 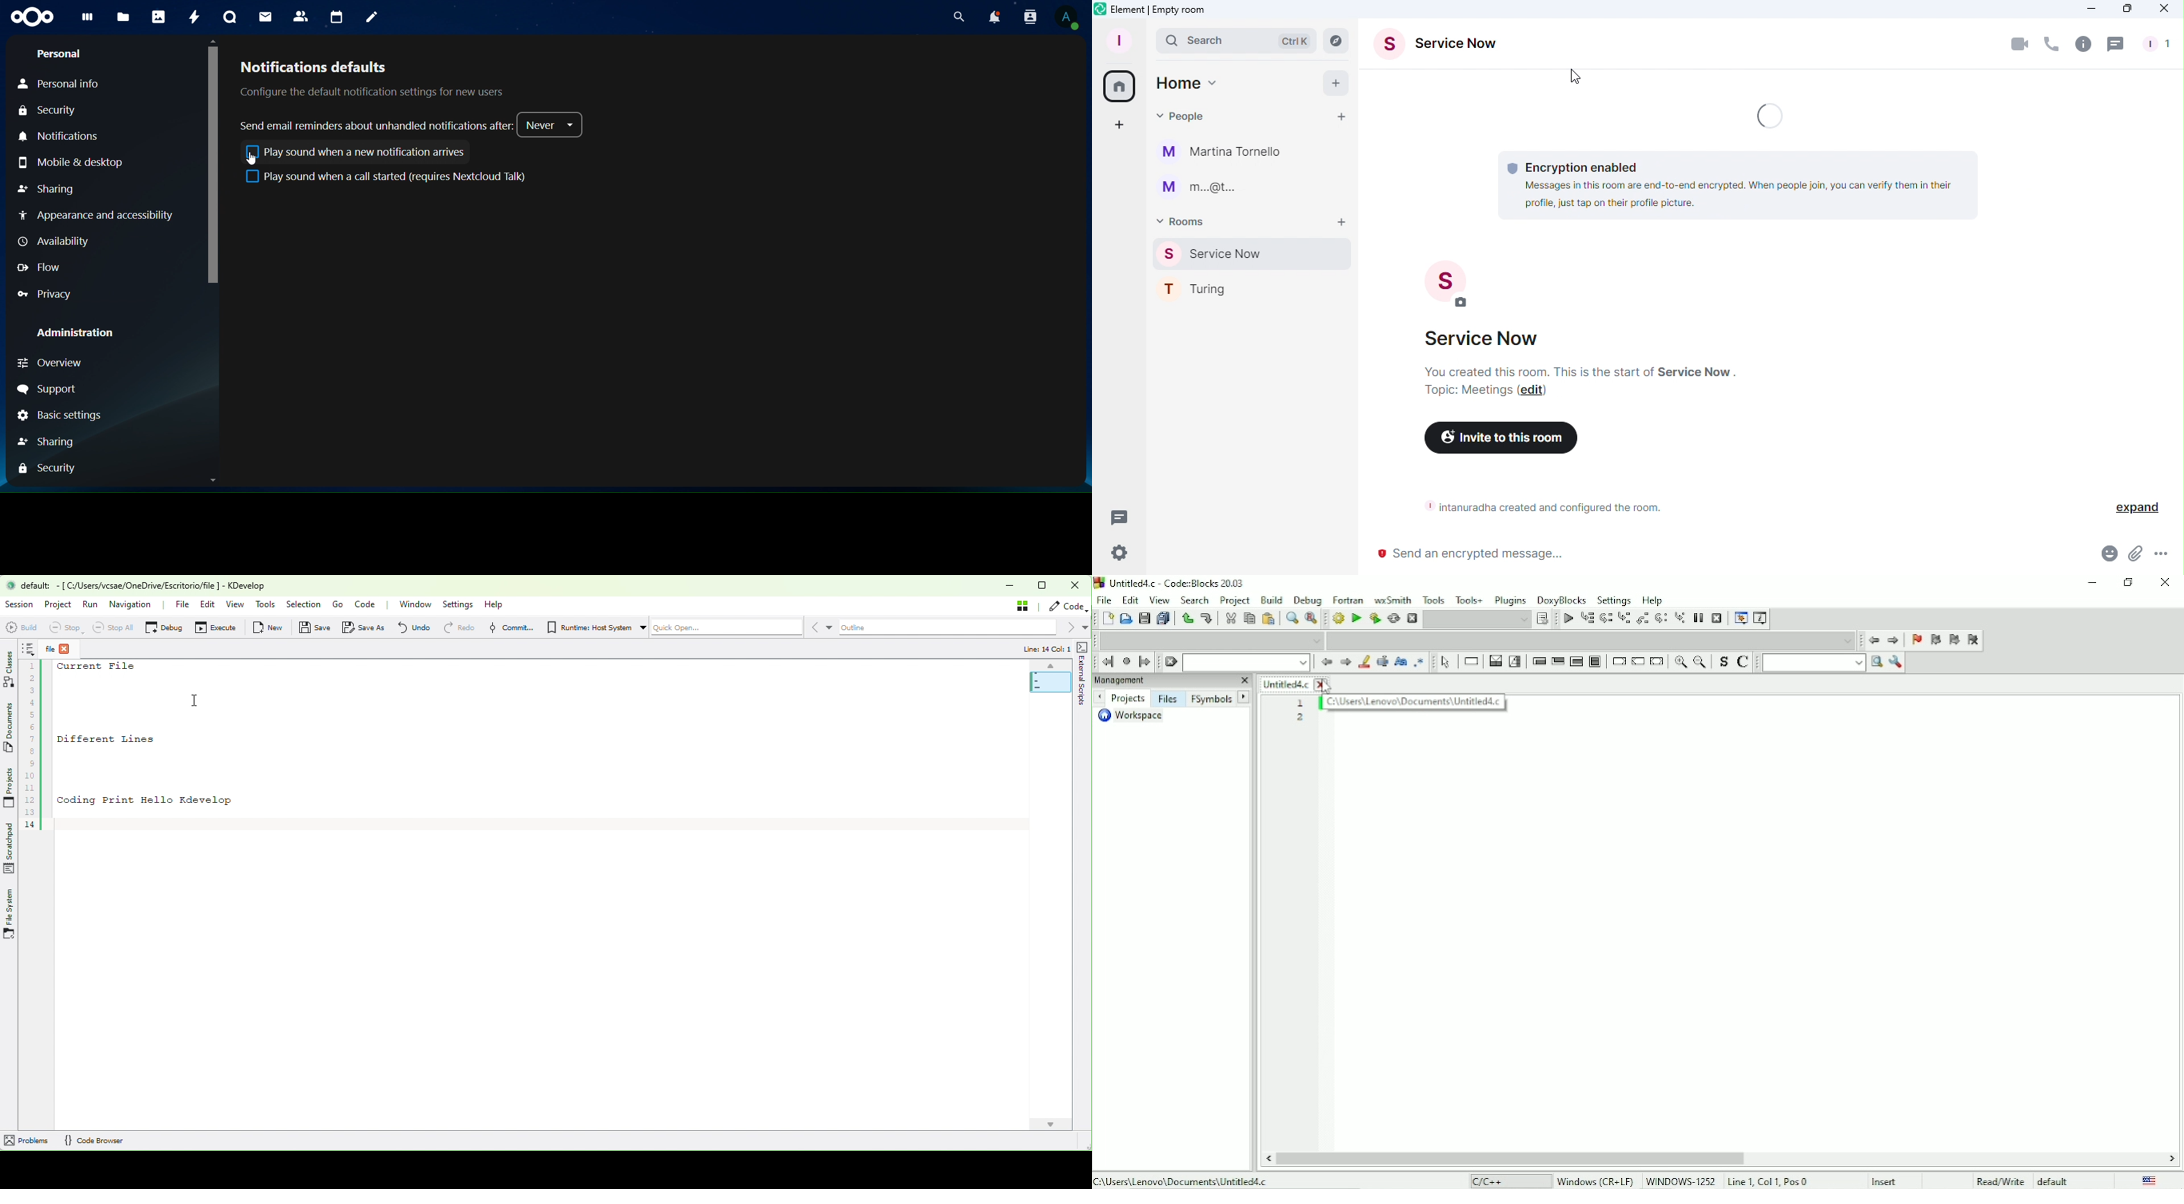 What do you see at coordinates (1300, 704) in the screenshot?
I see `1` at bounding box center [1300, 704].